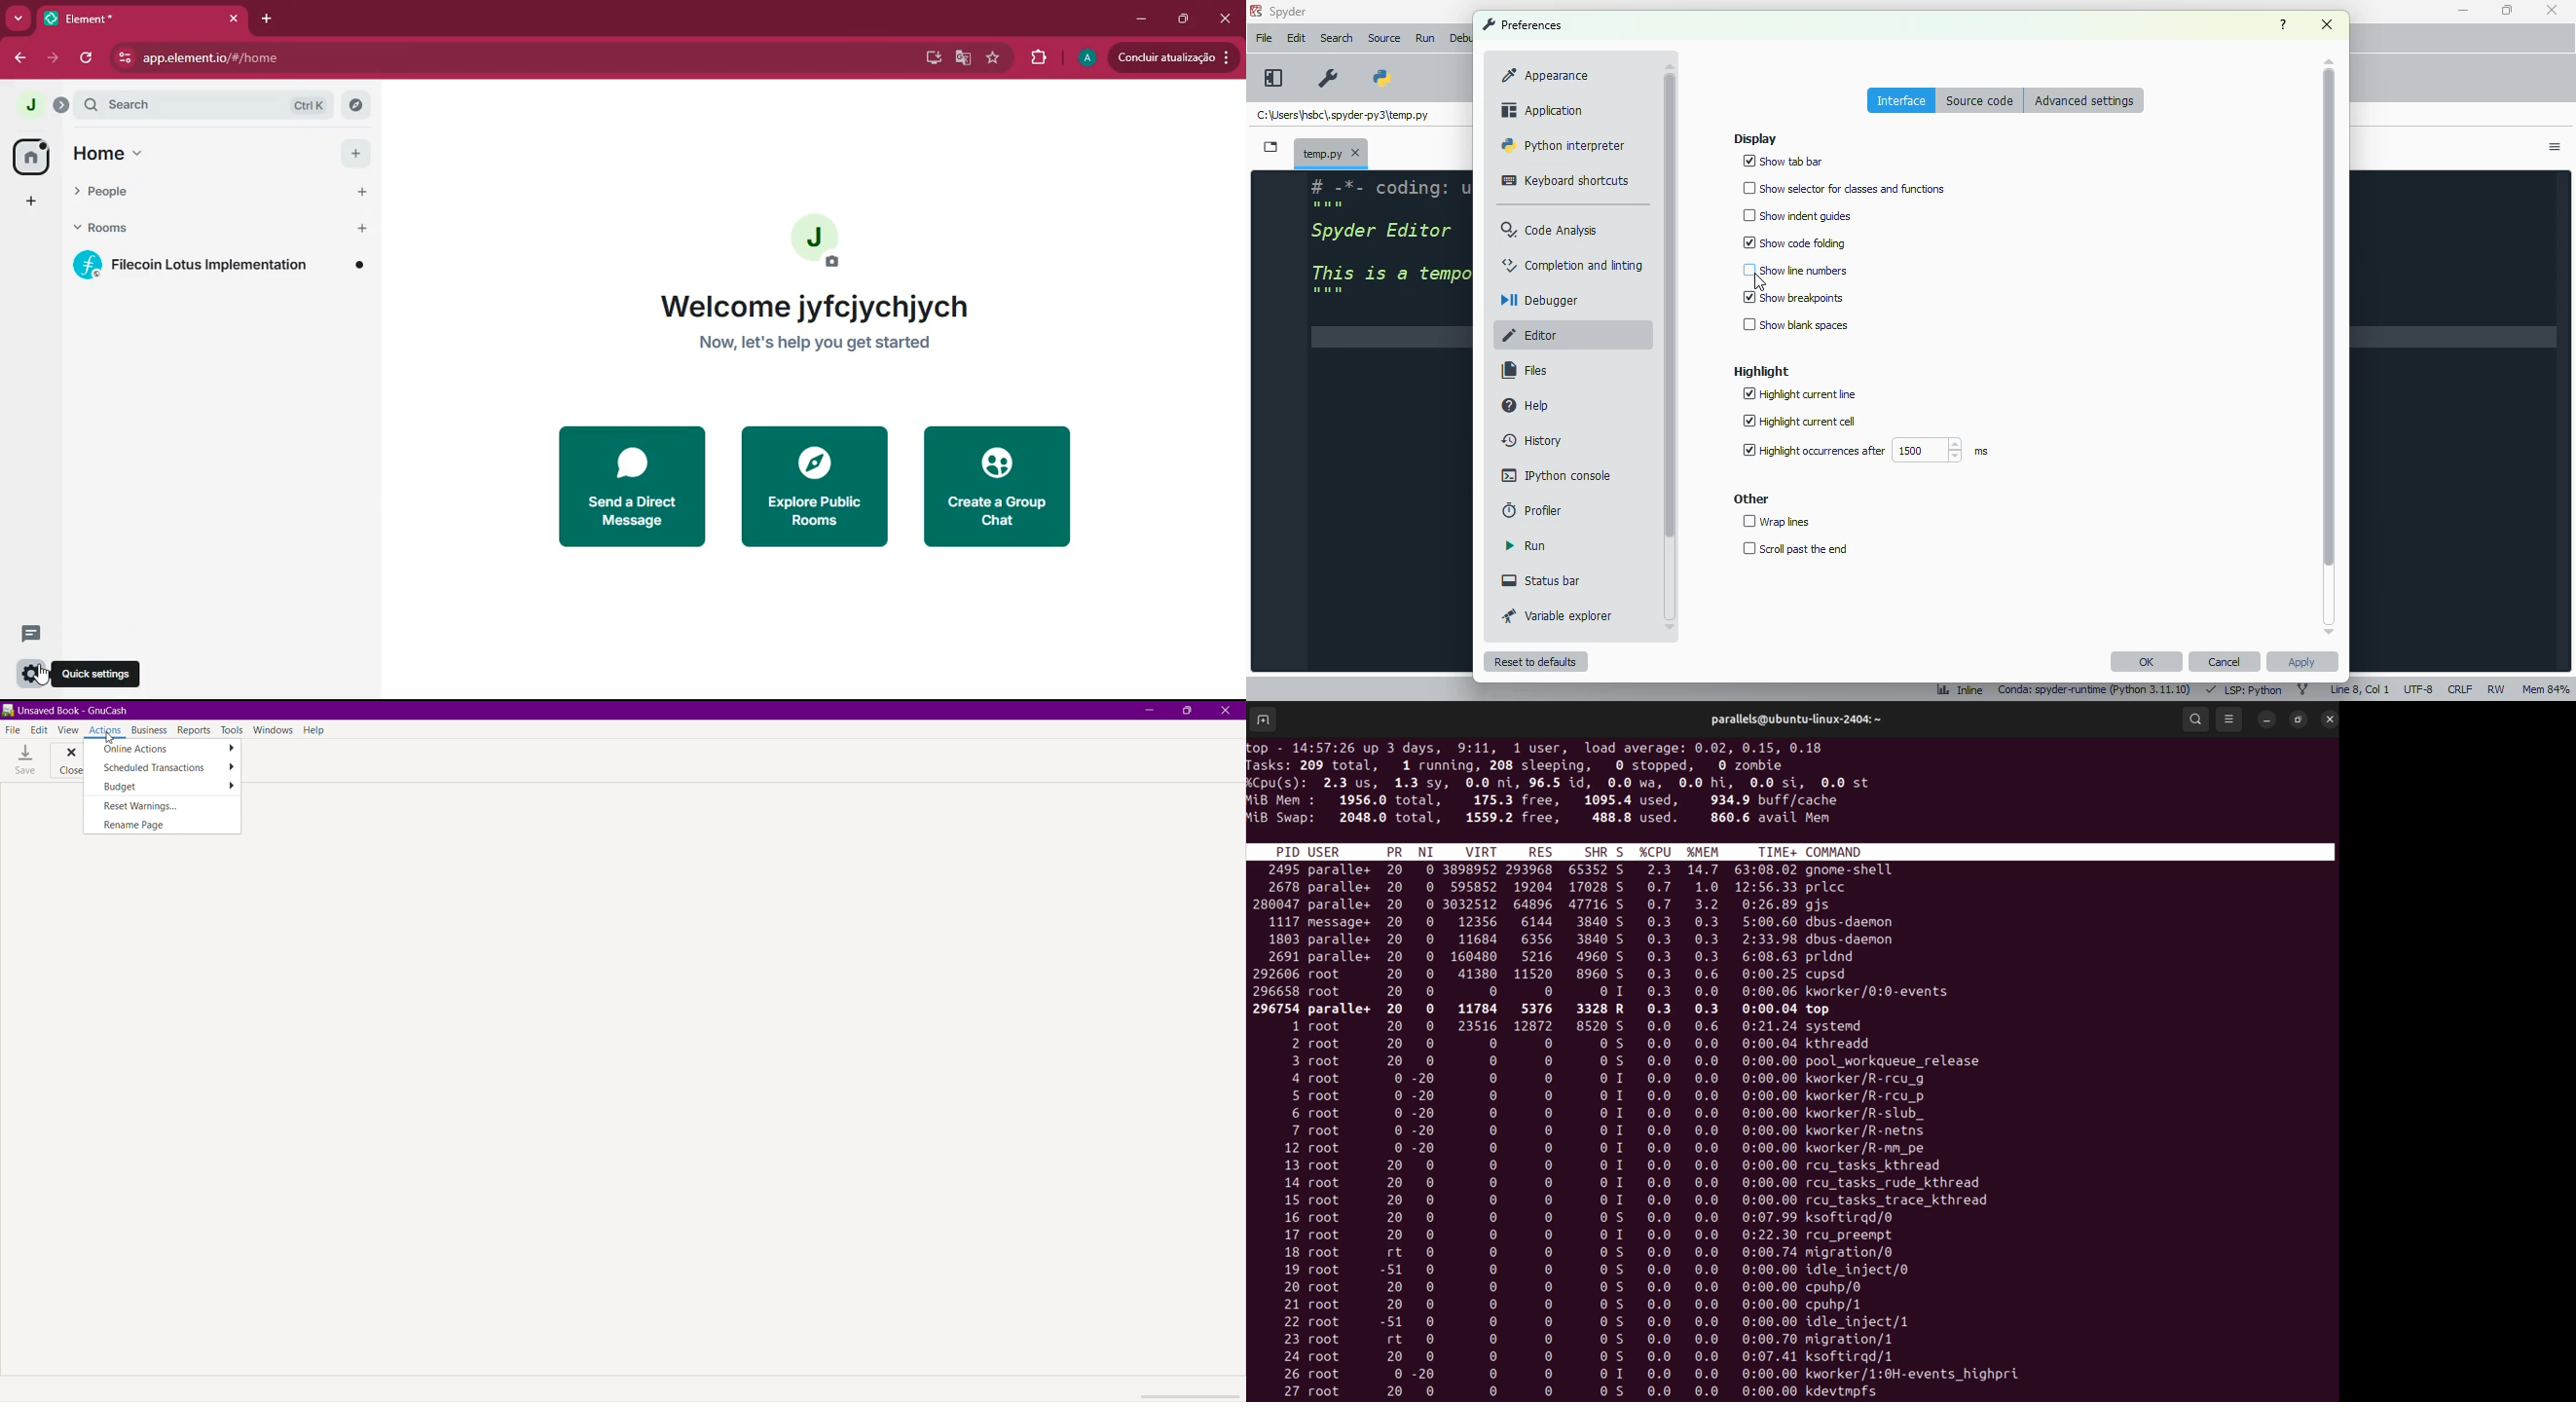 This screenshot has width=2576, height=1428. What do you see at coordinates (350, 230) in the screenshot?
I see `add` at bounding box center [350, 230].